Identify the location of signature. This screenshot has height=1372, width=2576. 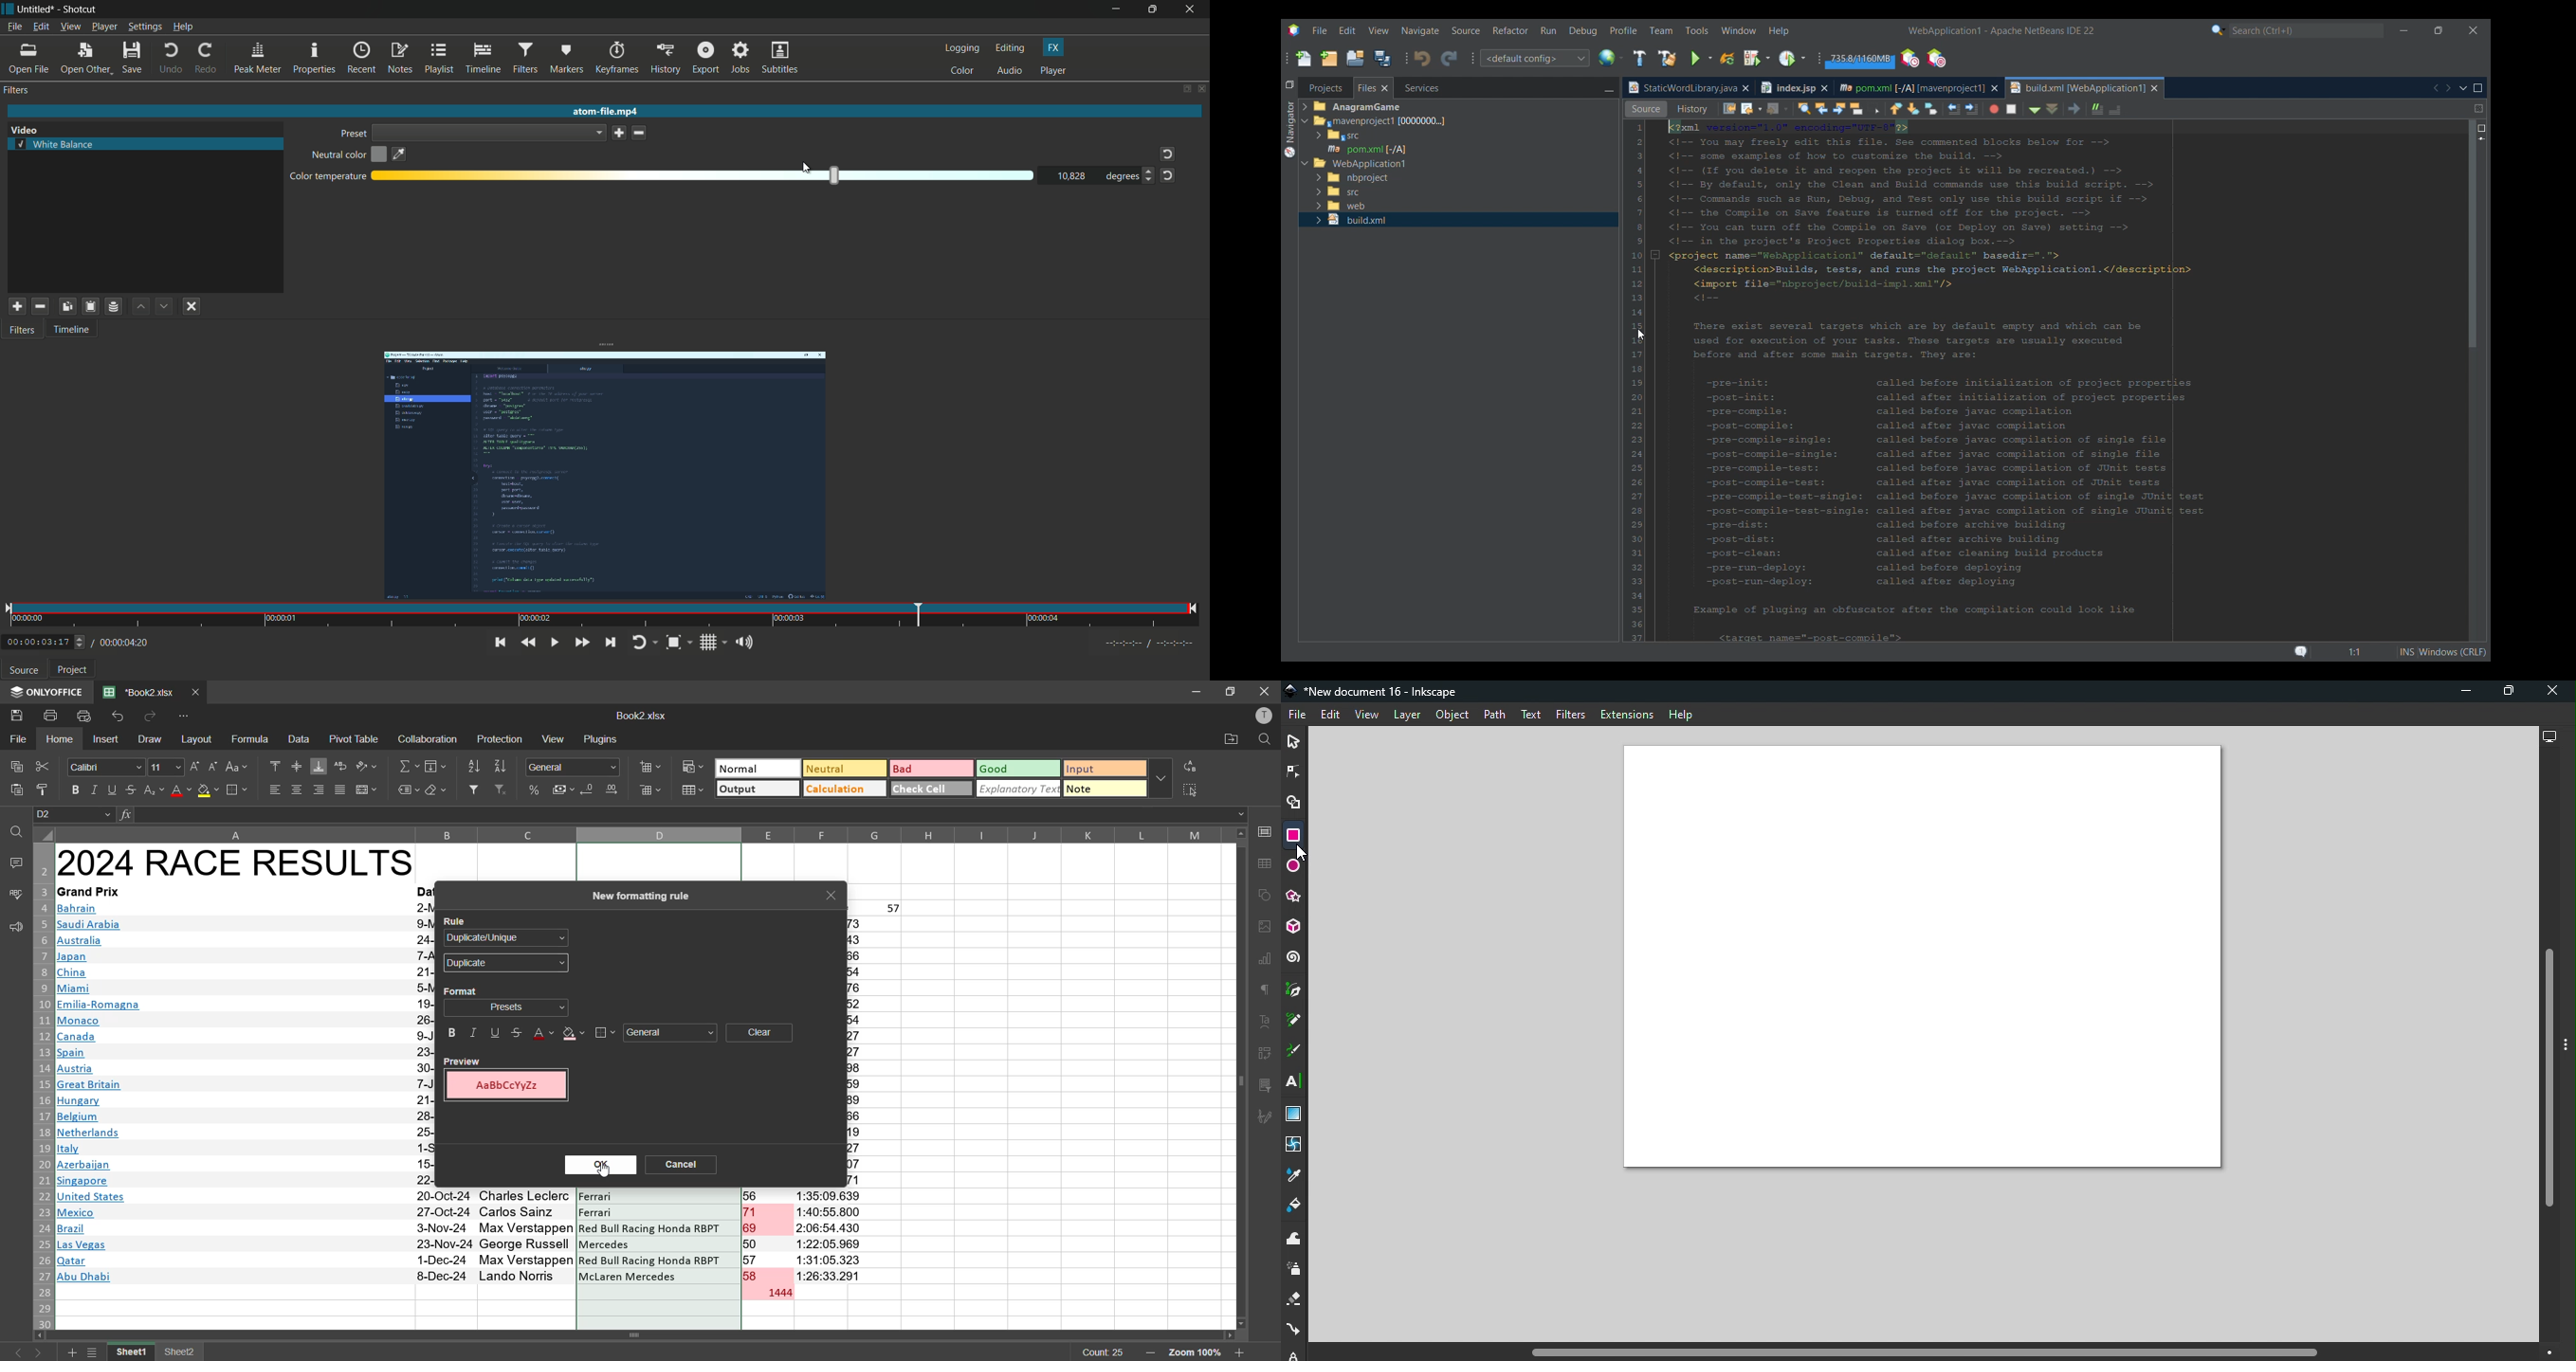
(1266, 1117).